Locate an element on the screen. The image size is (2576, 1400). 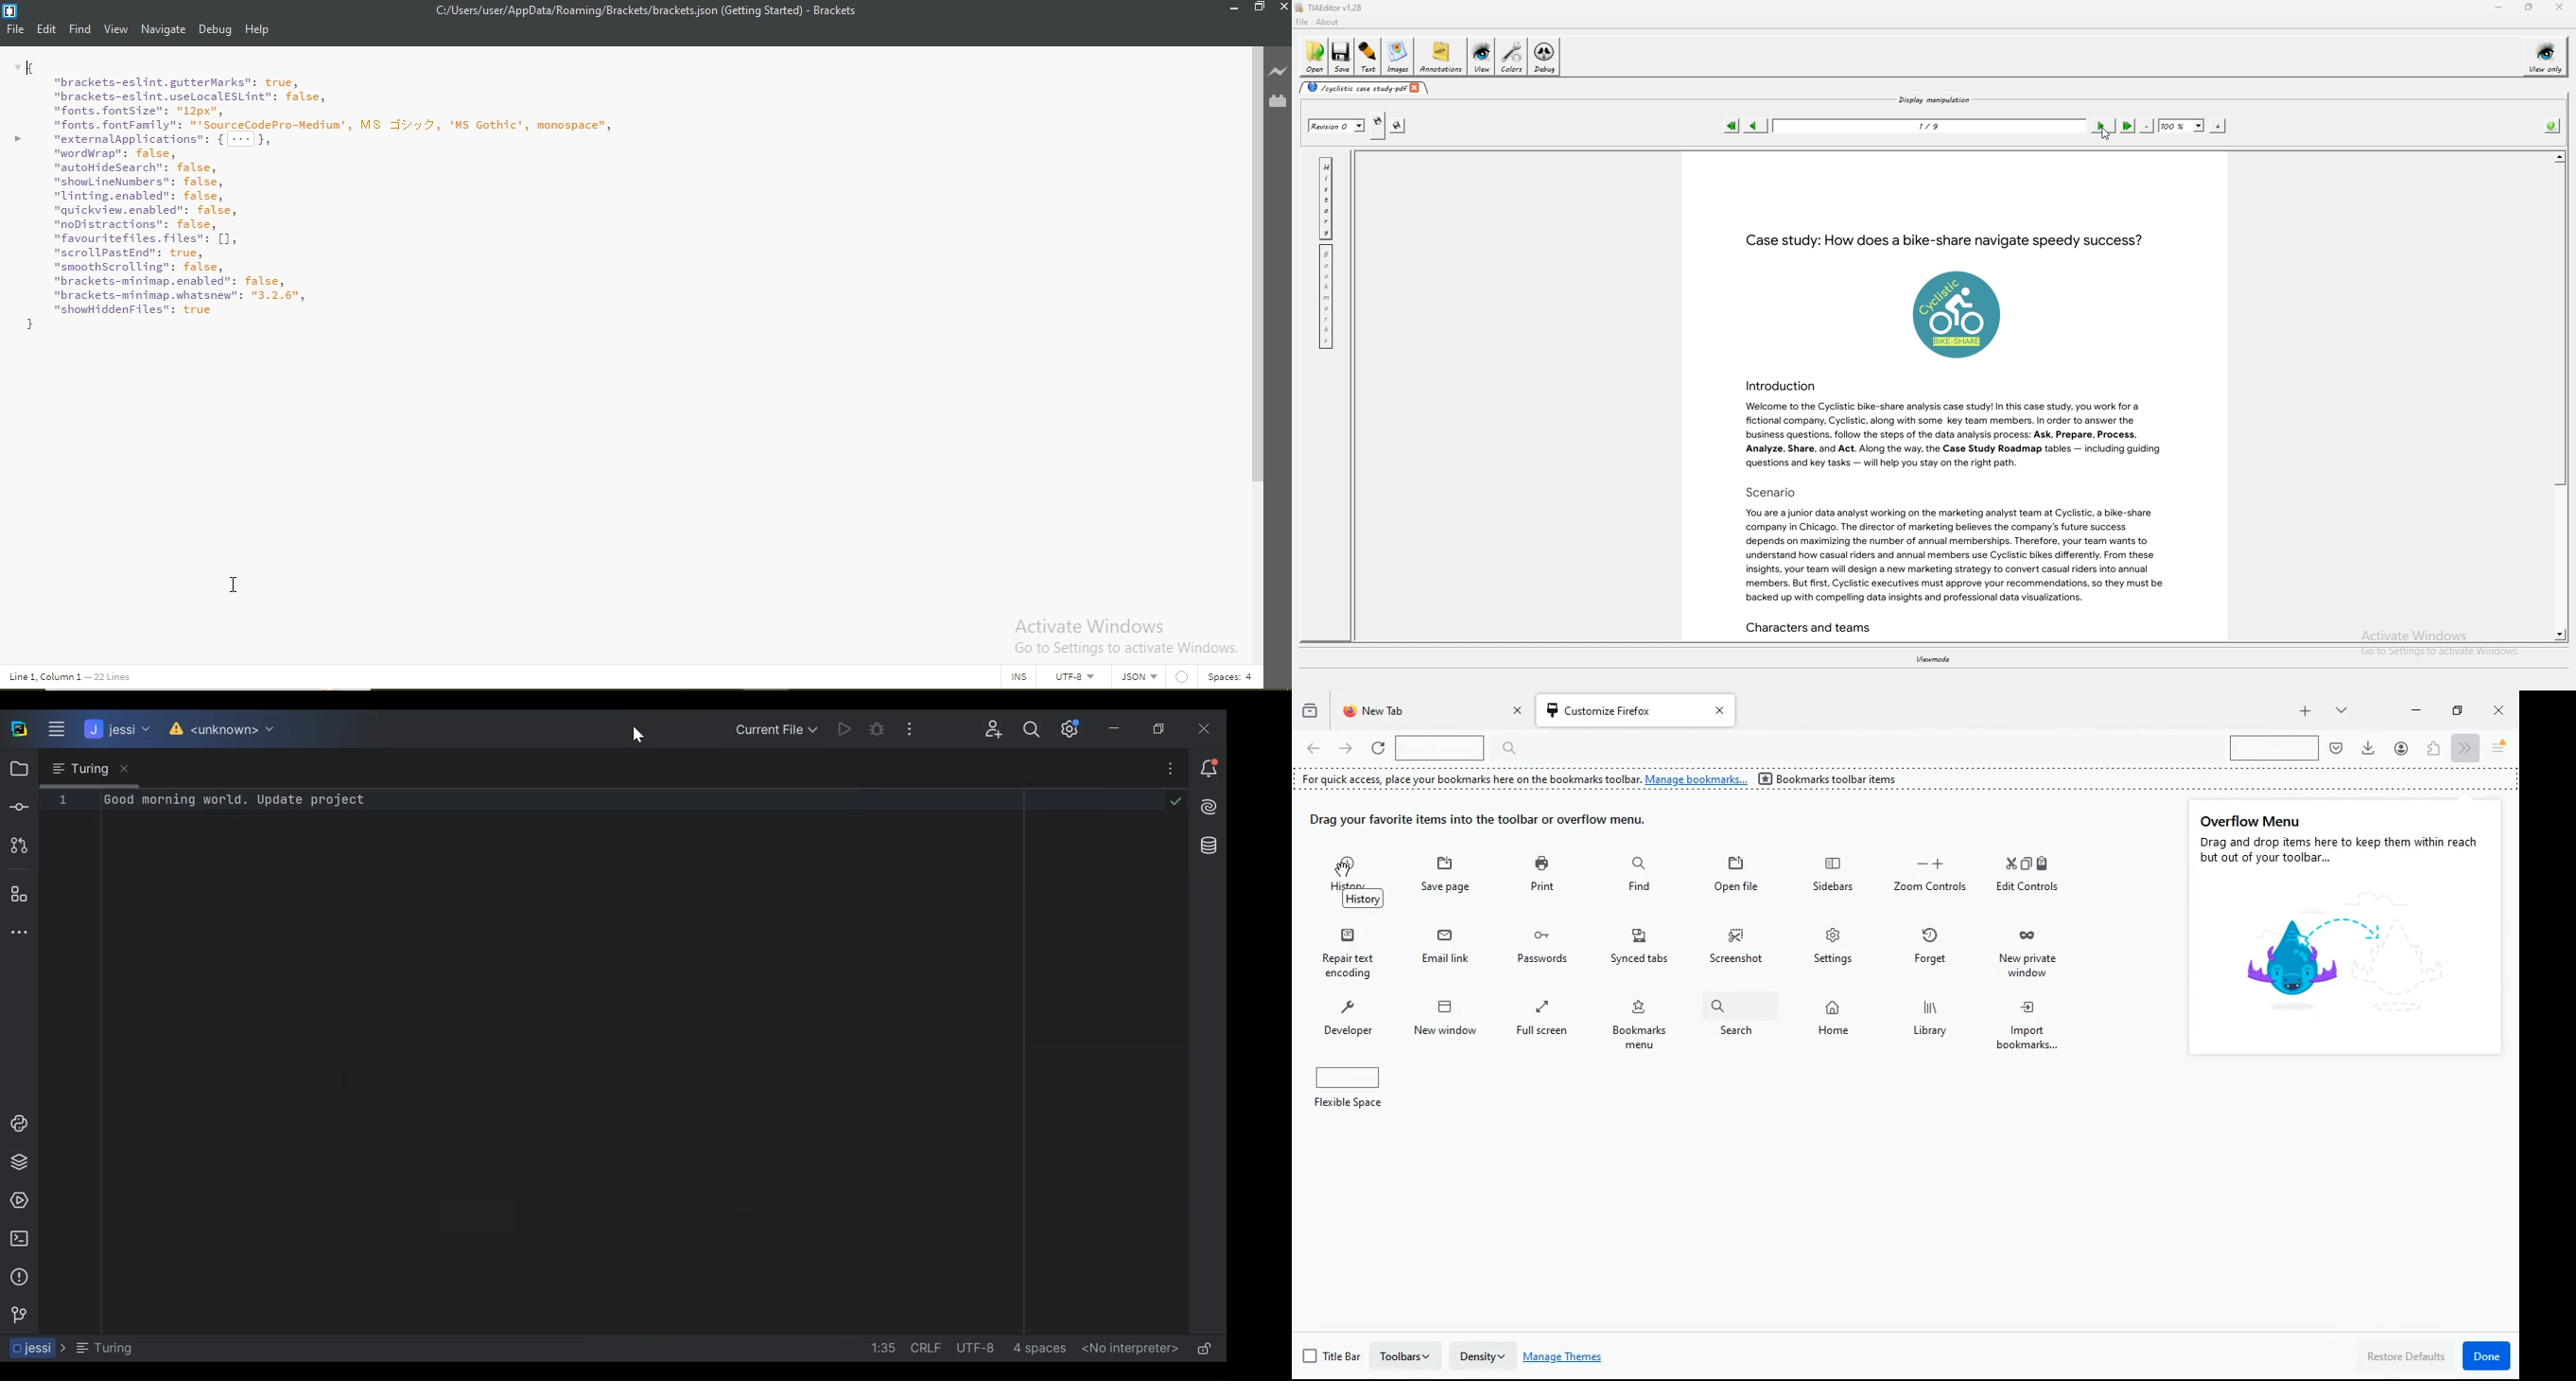
search is located at coordinates (1738, 1023).